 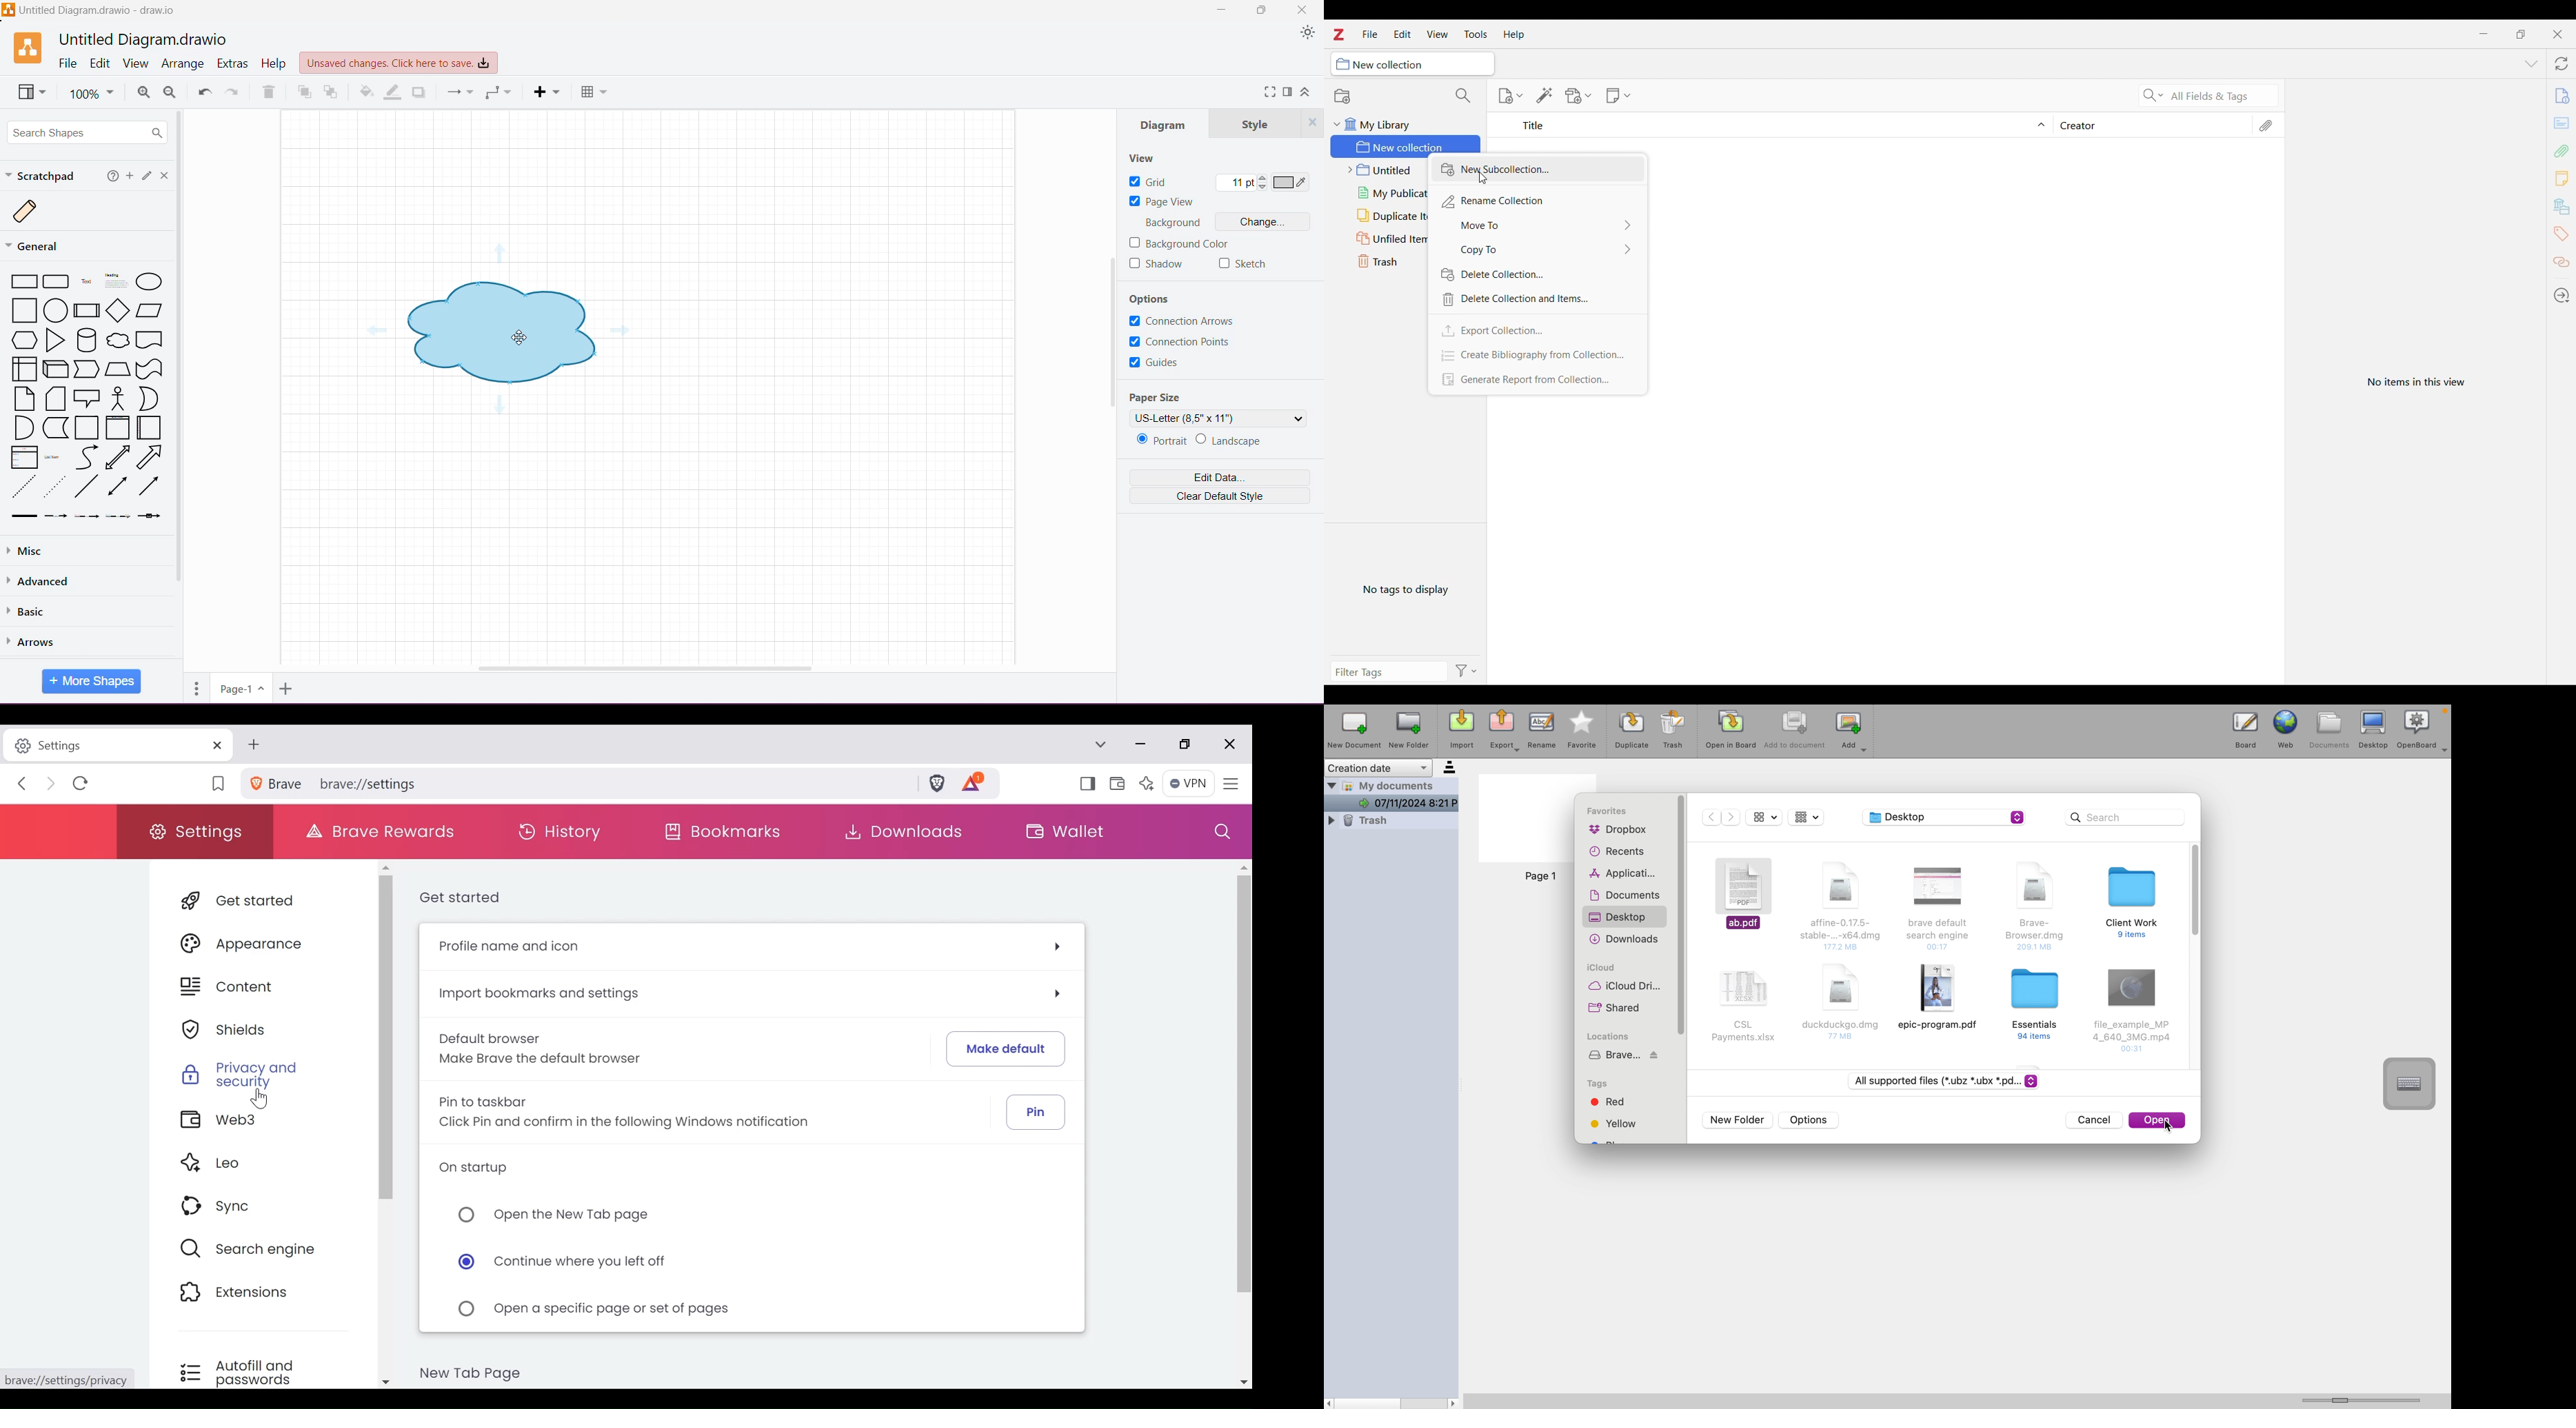 What do you see at coordinates (393, 92) in the screenshot?
I see `Line Color` at bounding box center [393, 92].